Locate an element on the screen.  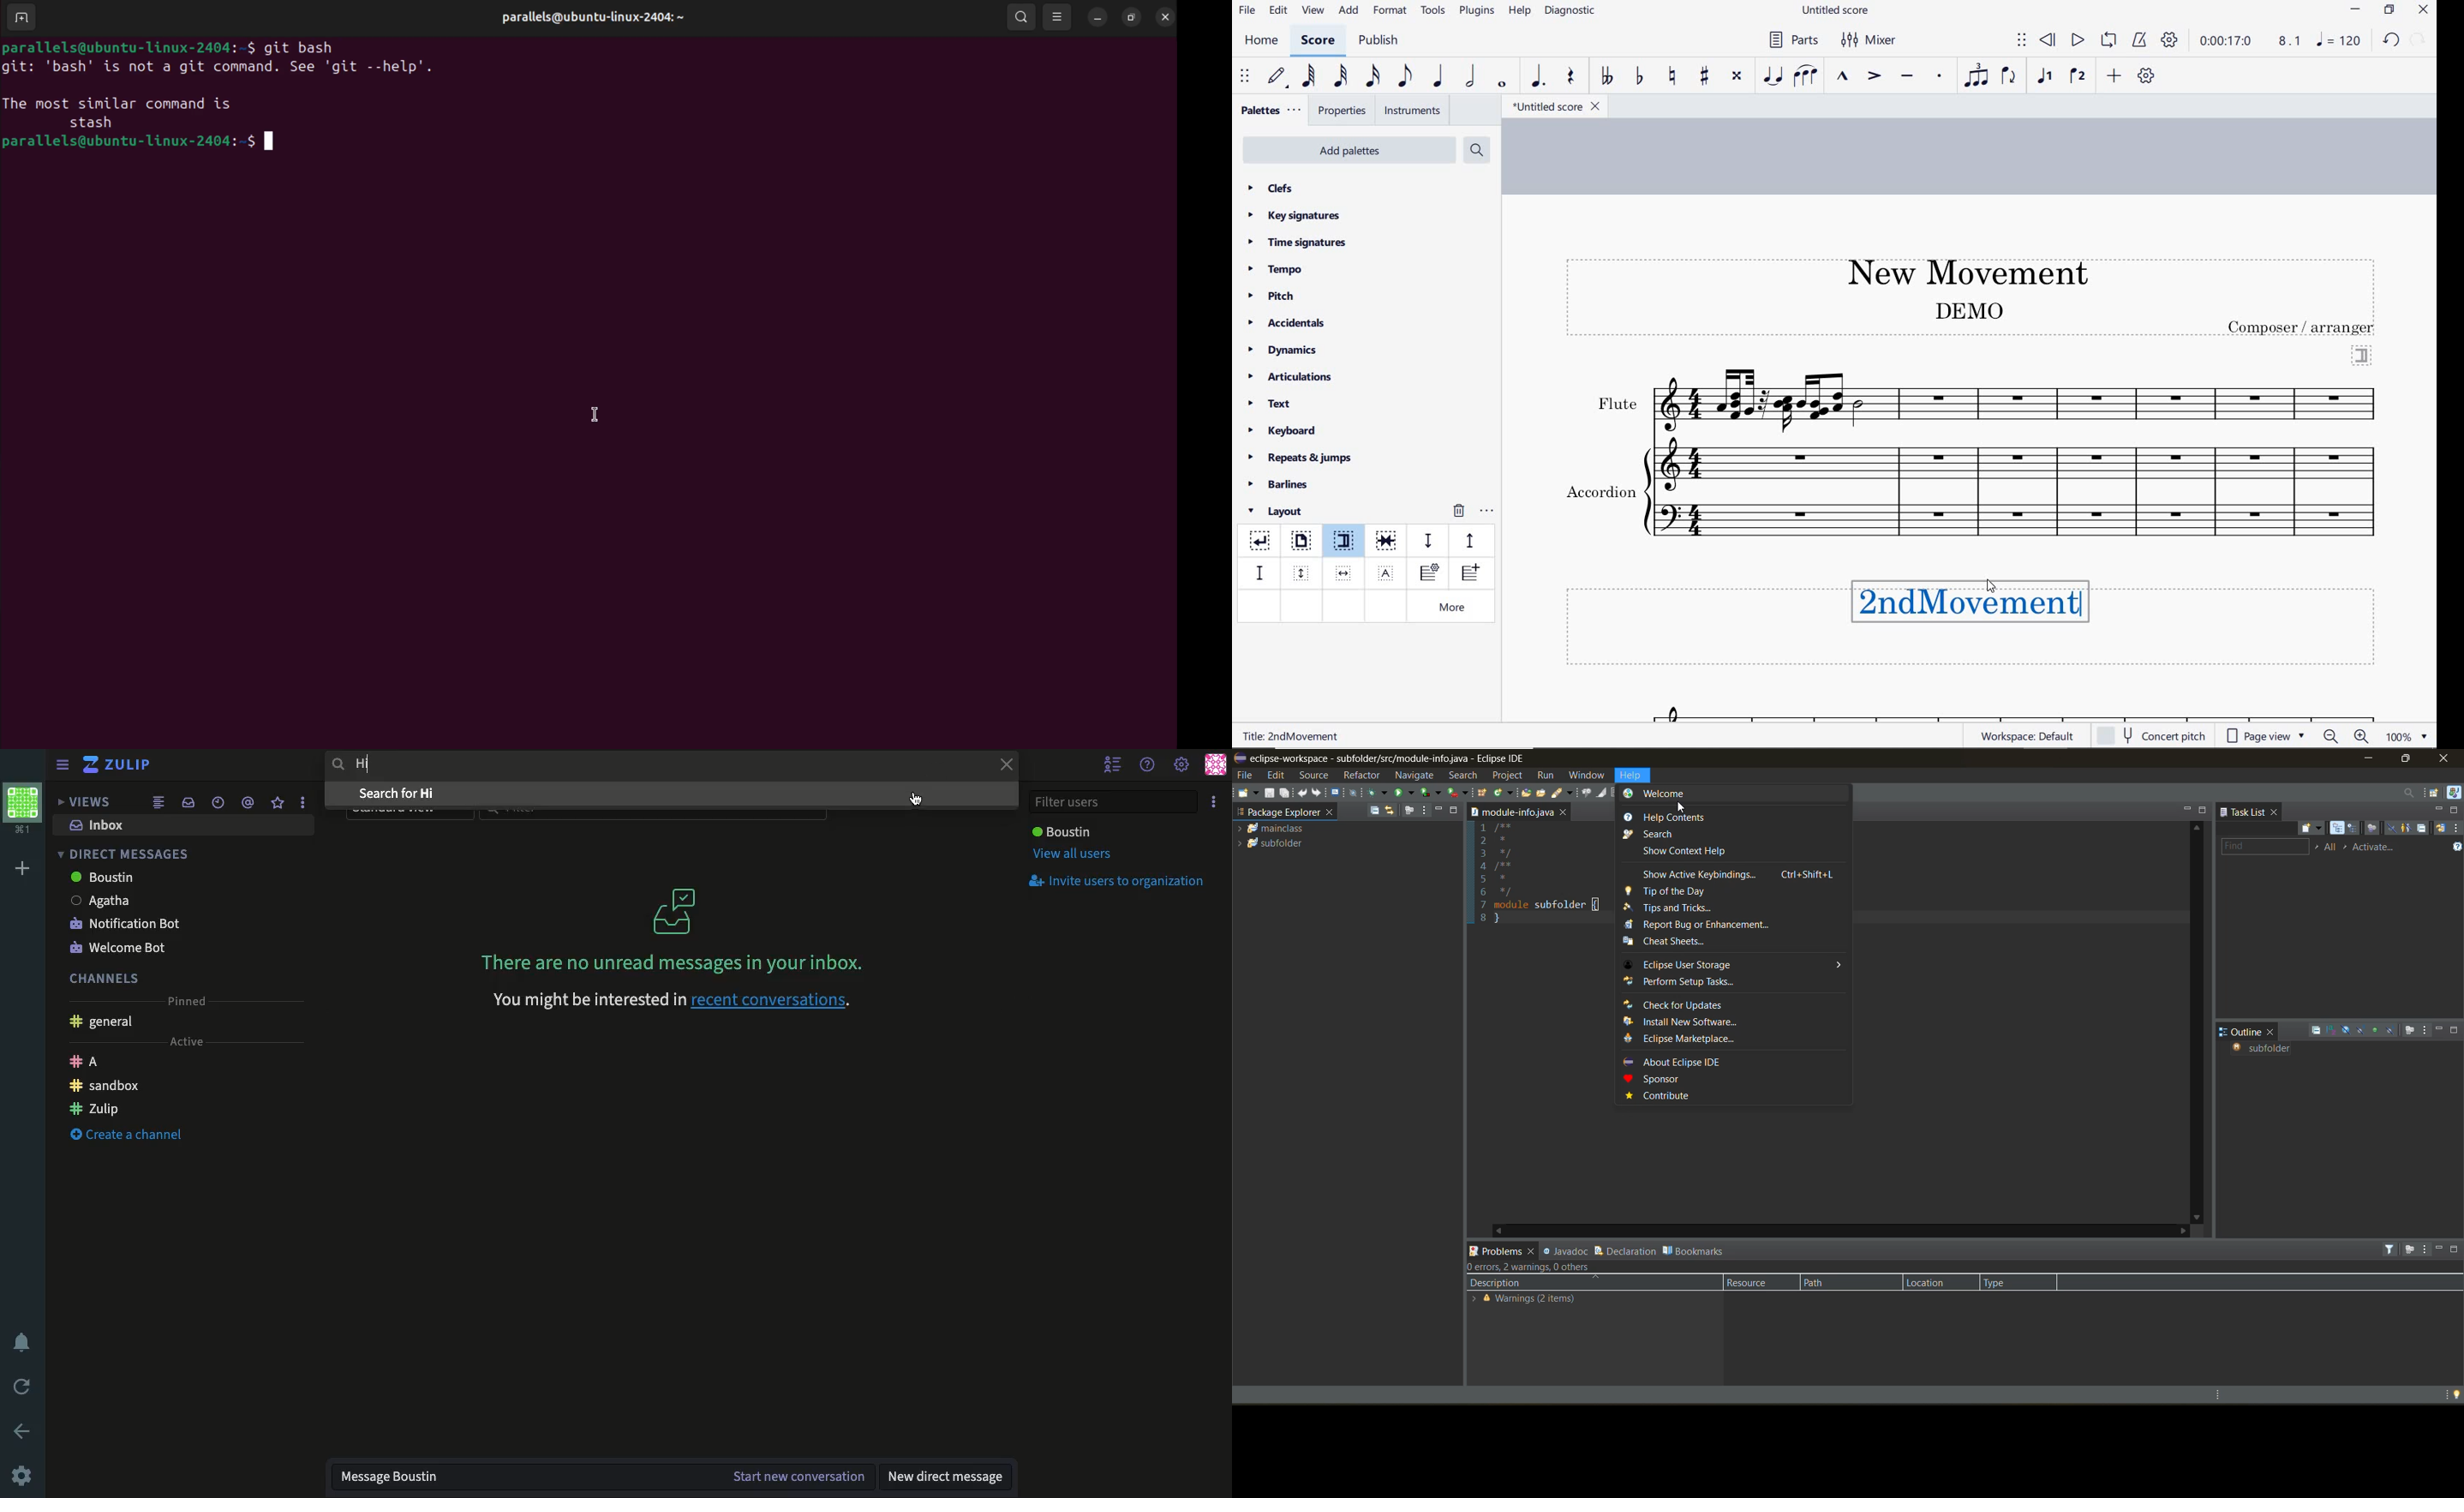
welcome is located at coordinates (1678, 795).